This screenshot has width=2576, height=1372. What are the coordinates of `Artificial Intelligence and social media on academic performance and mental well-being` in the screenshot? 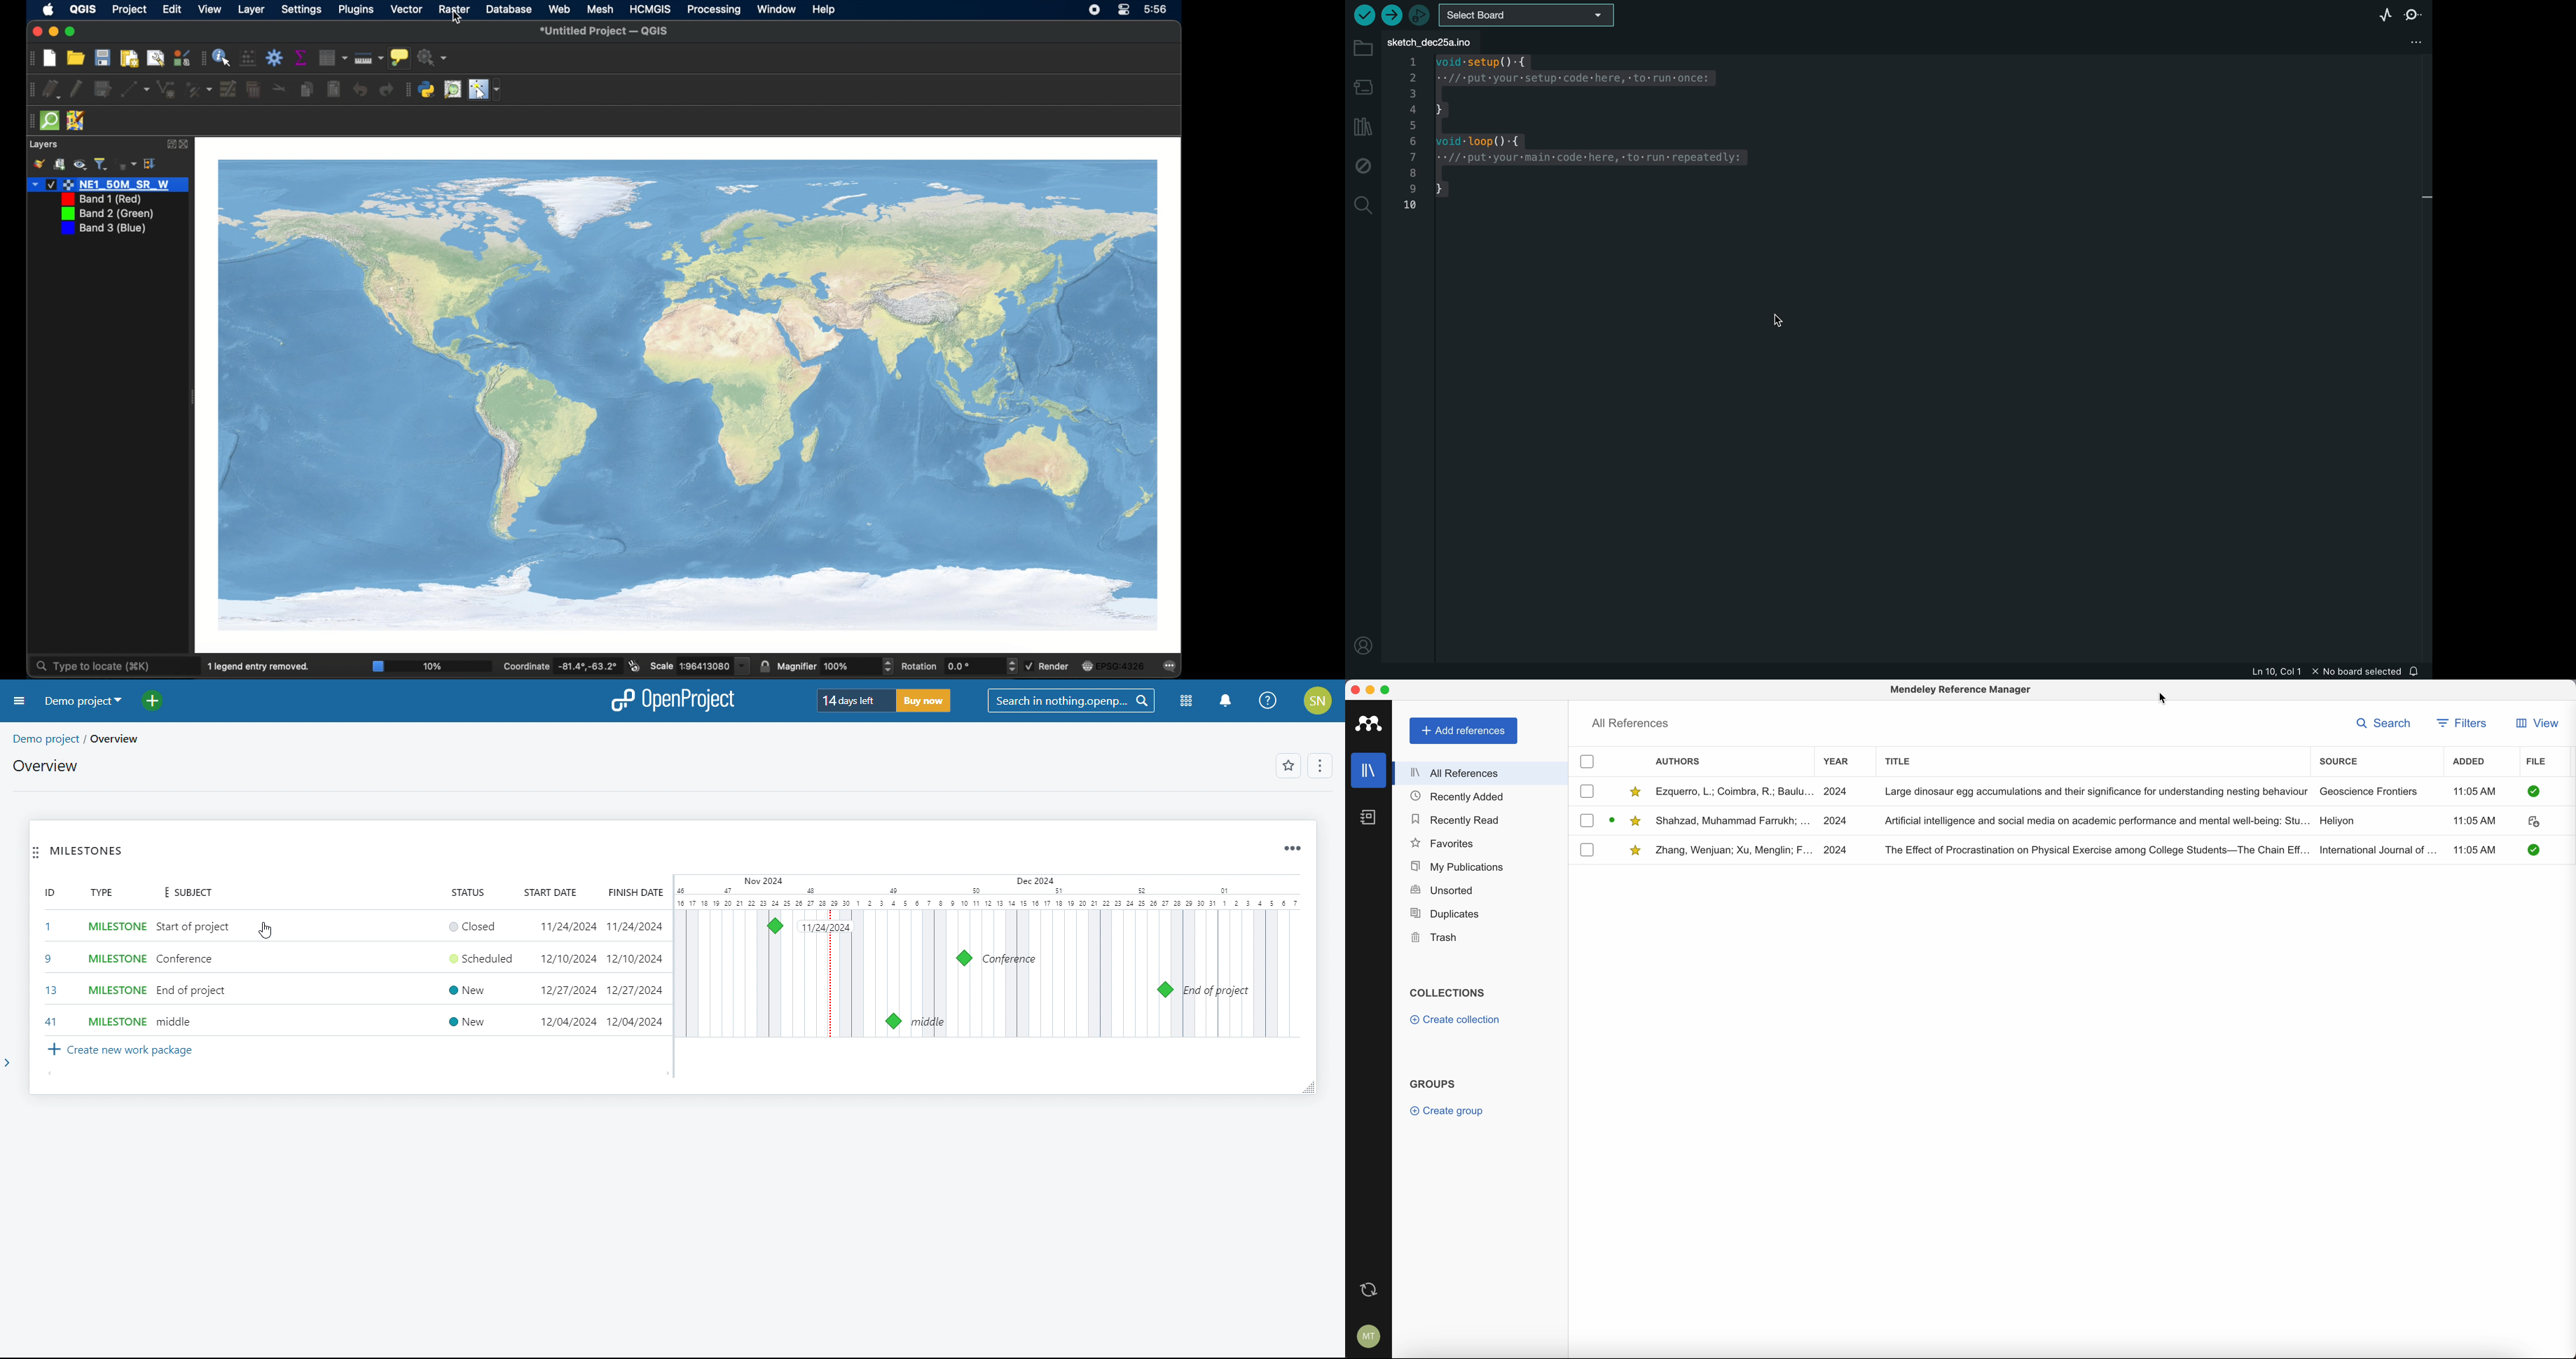 It's located at (2097, 821).